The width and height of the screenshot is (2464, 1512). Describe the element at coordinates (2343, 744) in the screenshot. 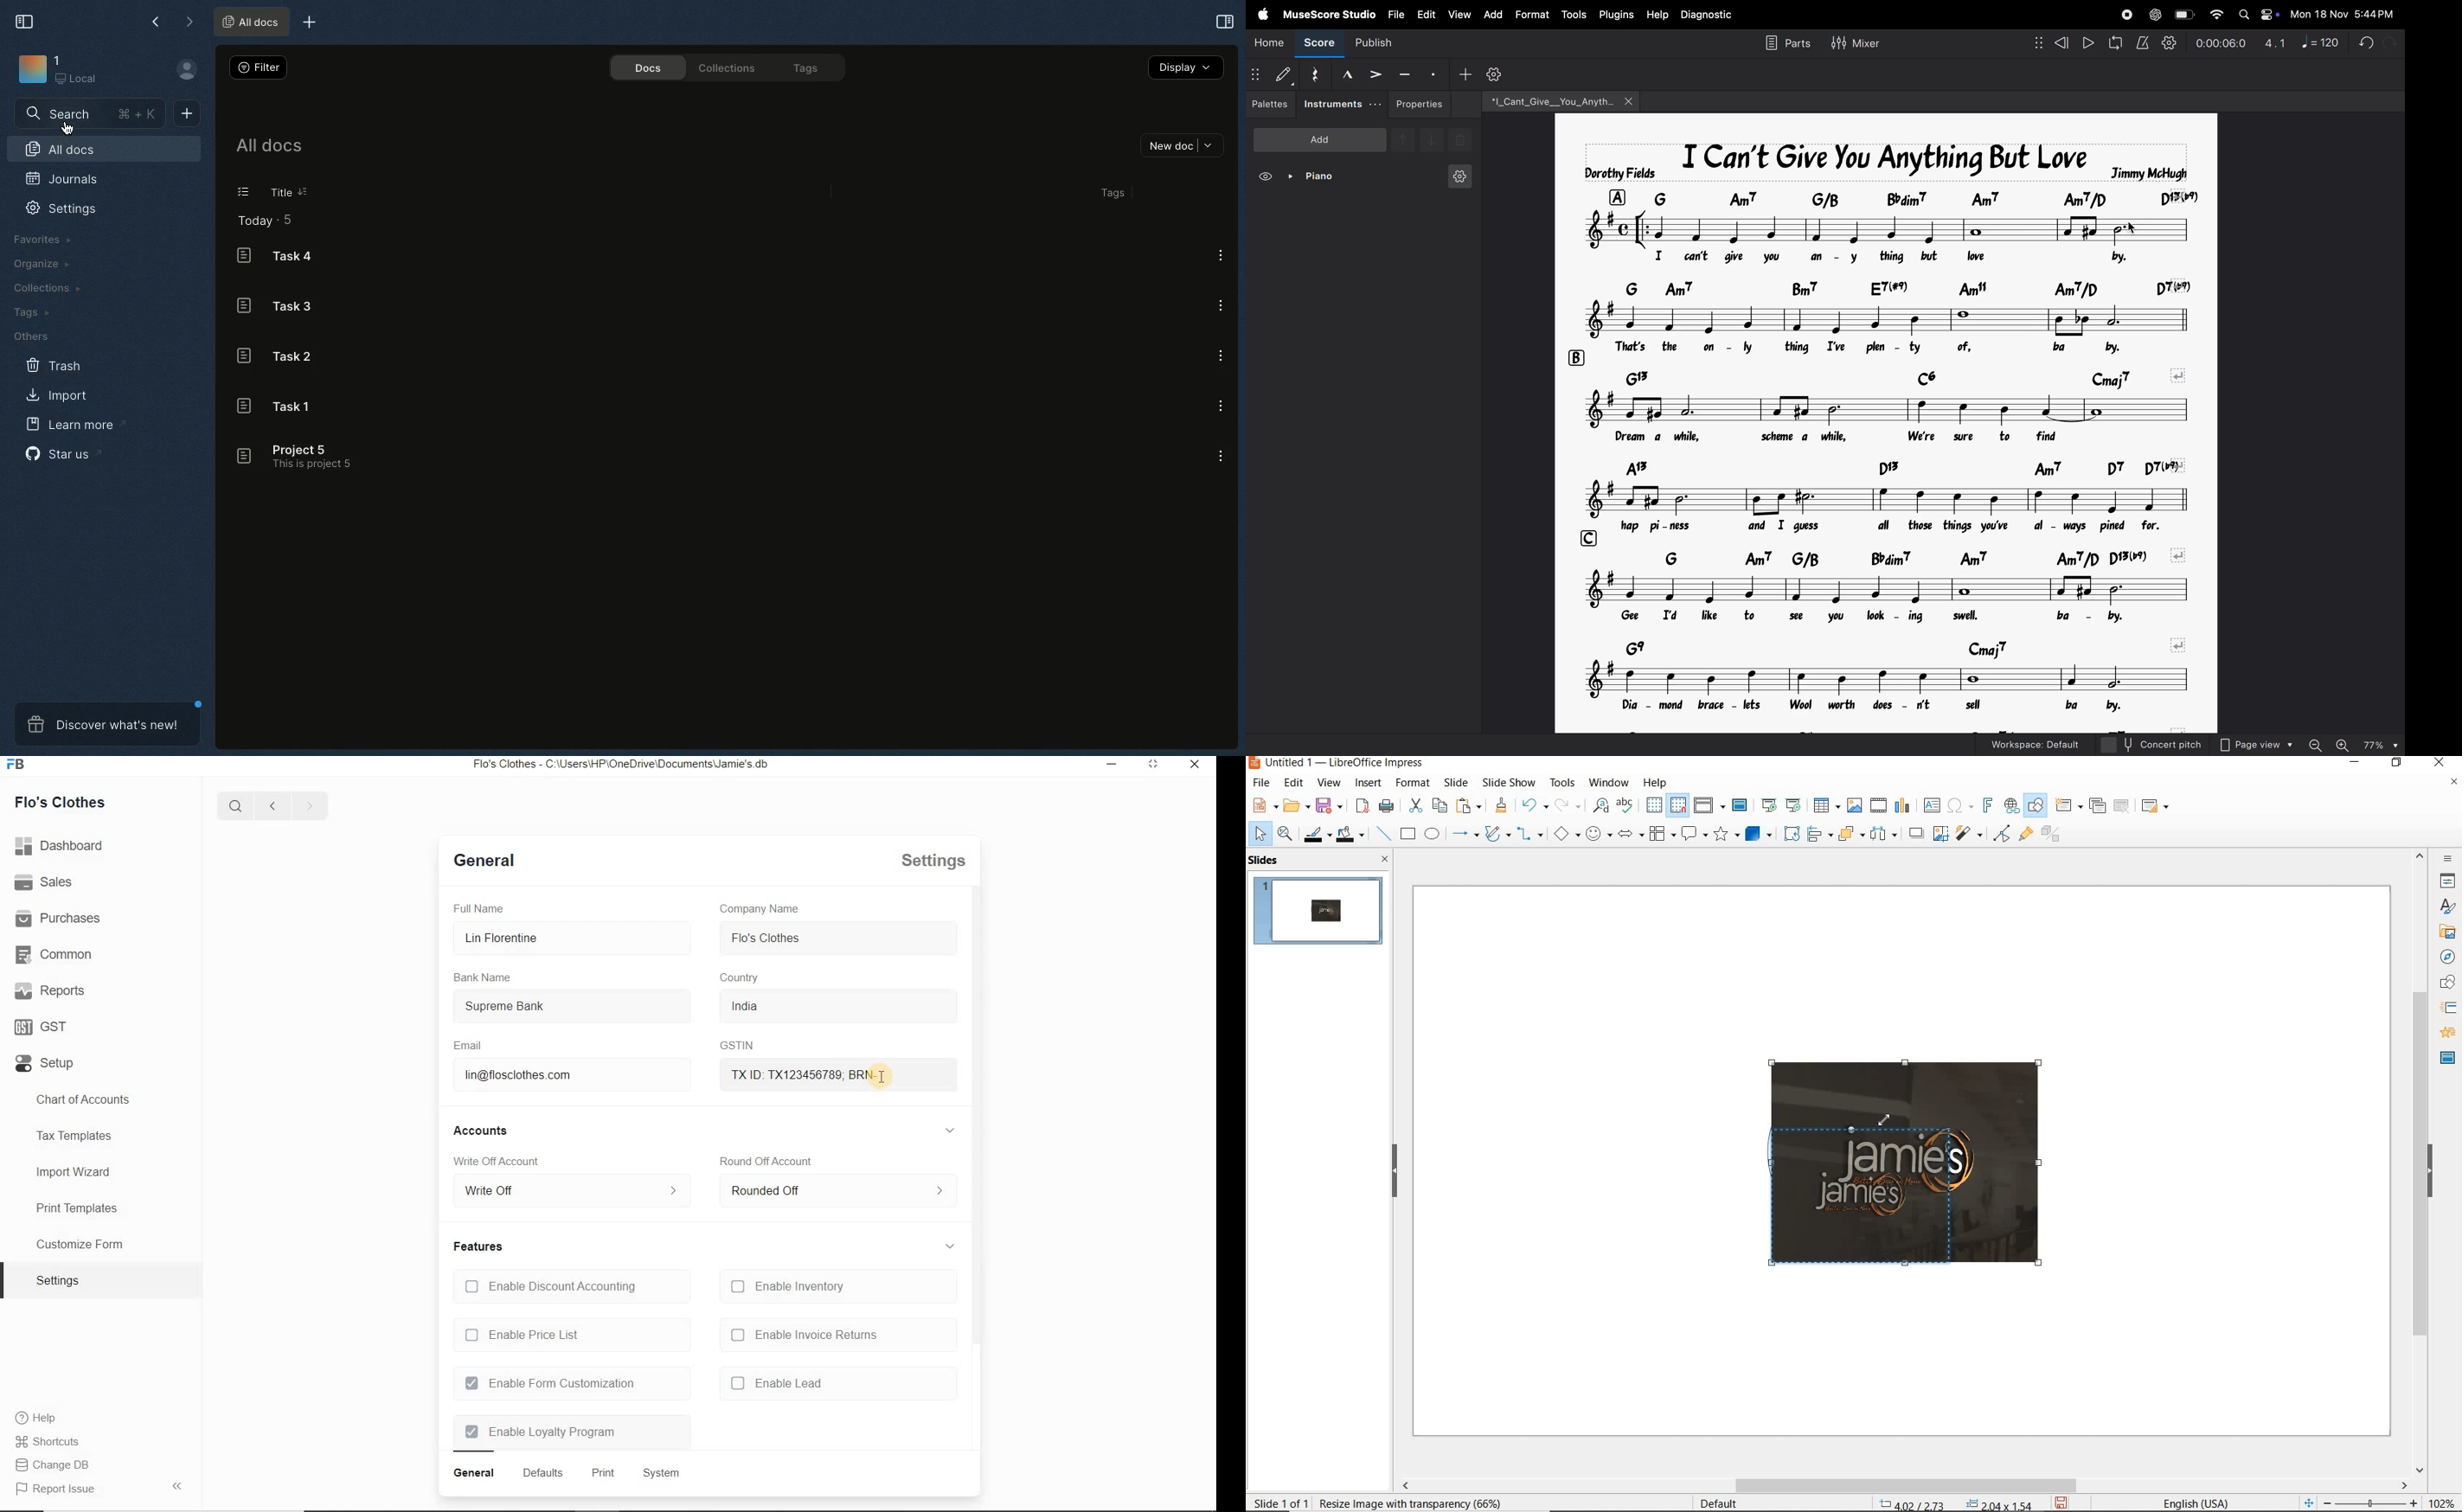

I see `zoom in` at that location.